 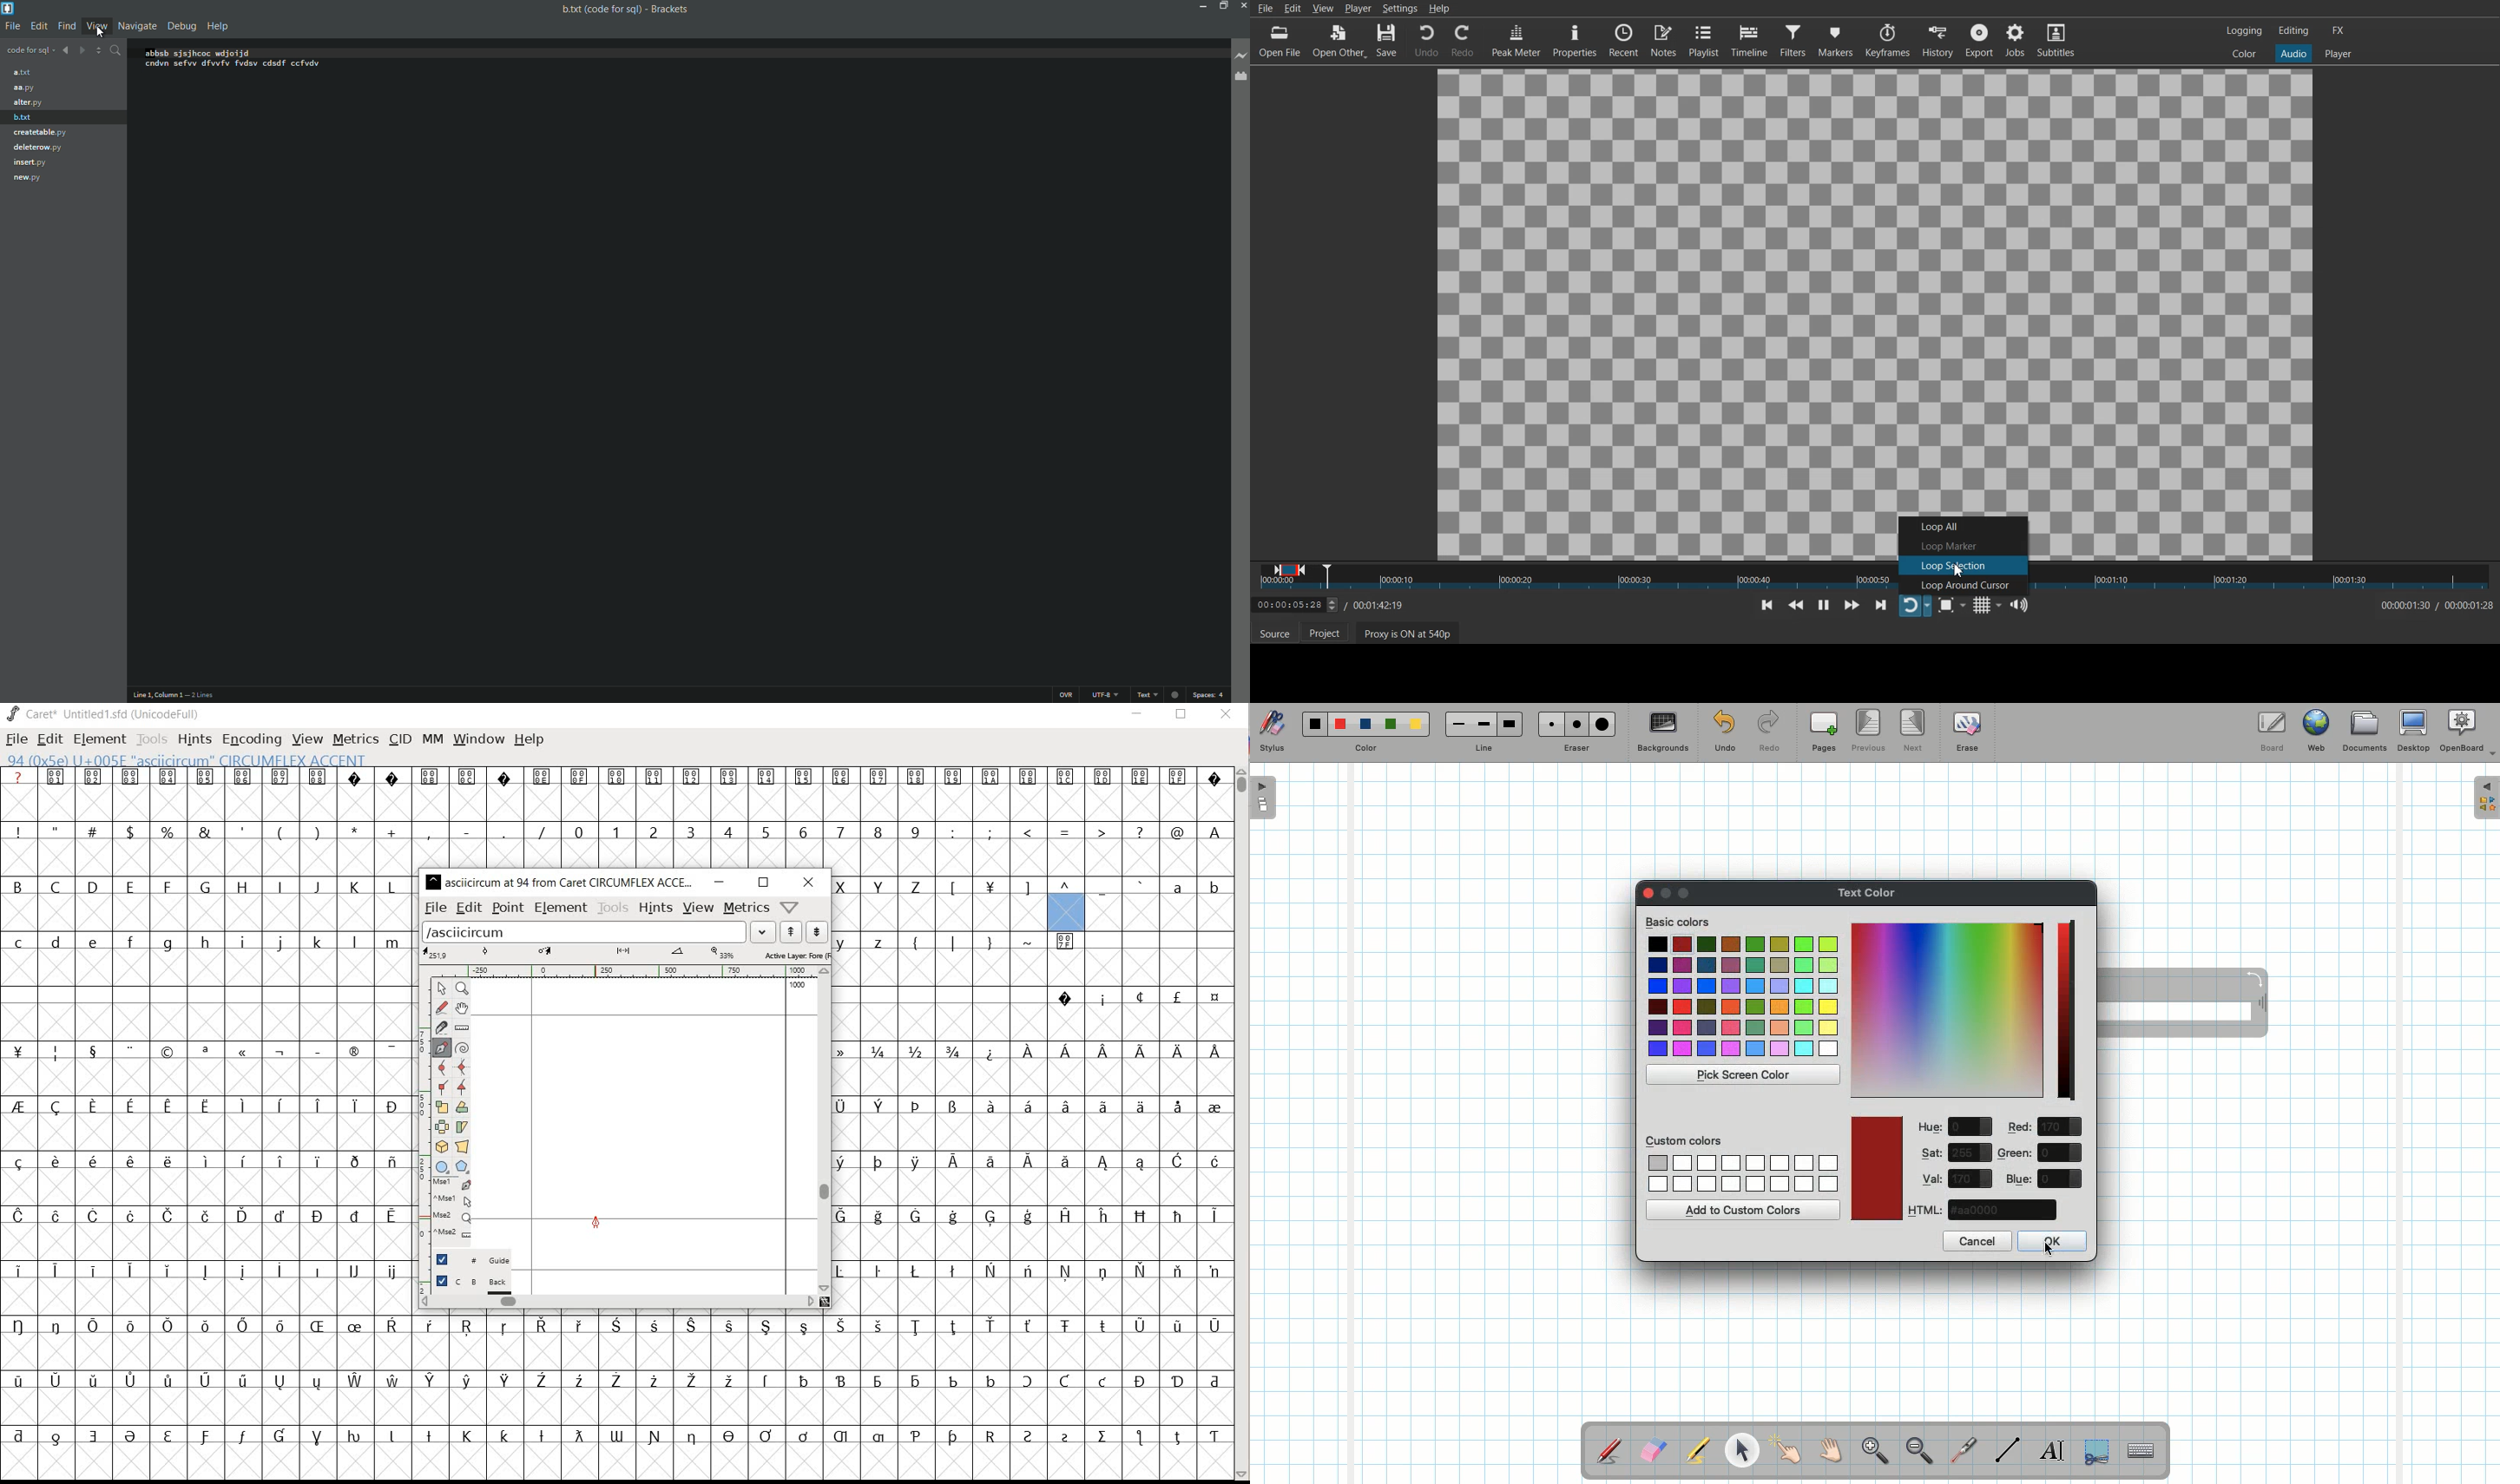 What do you see at coordinates (38, 26) in the screenshot?
I see `edit menu` at bounding box center [38, 26].